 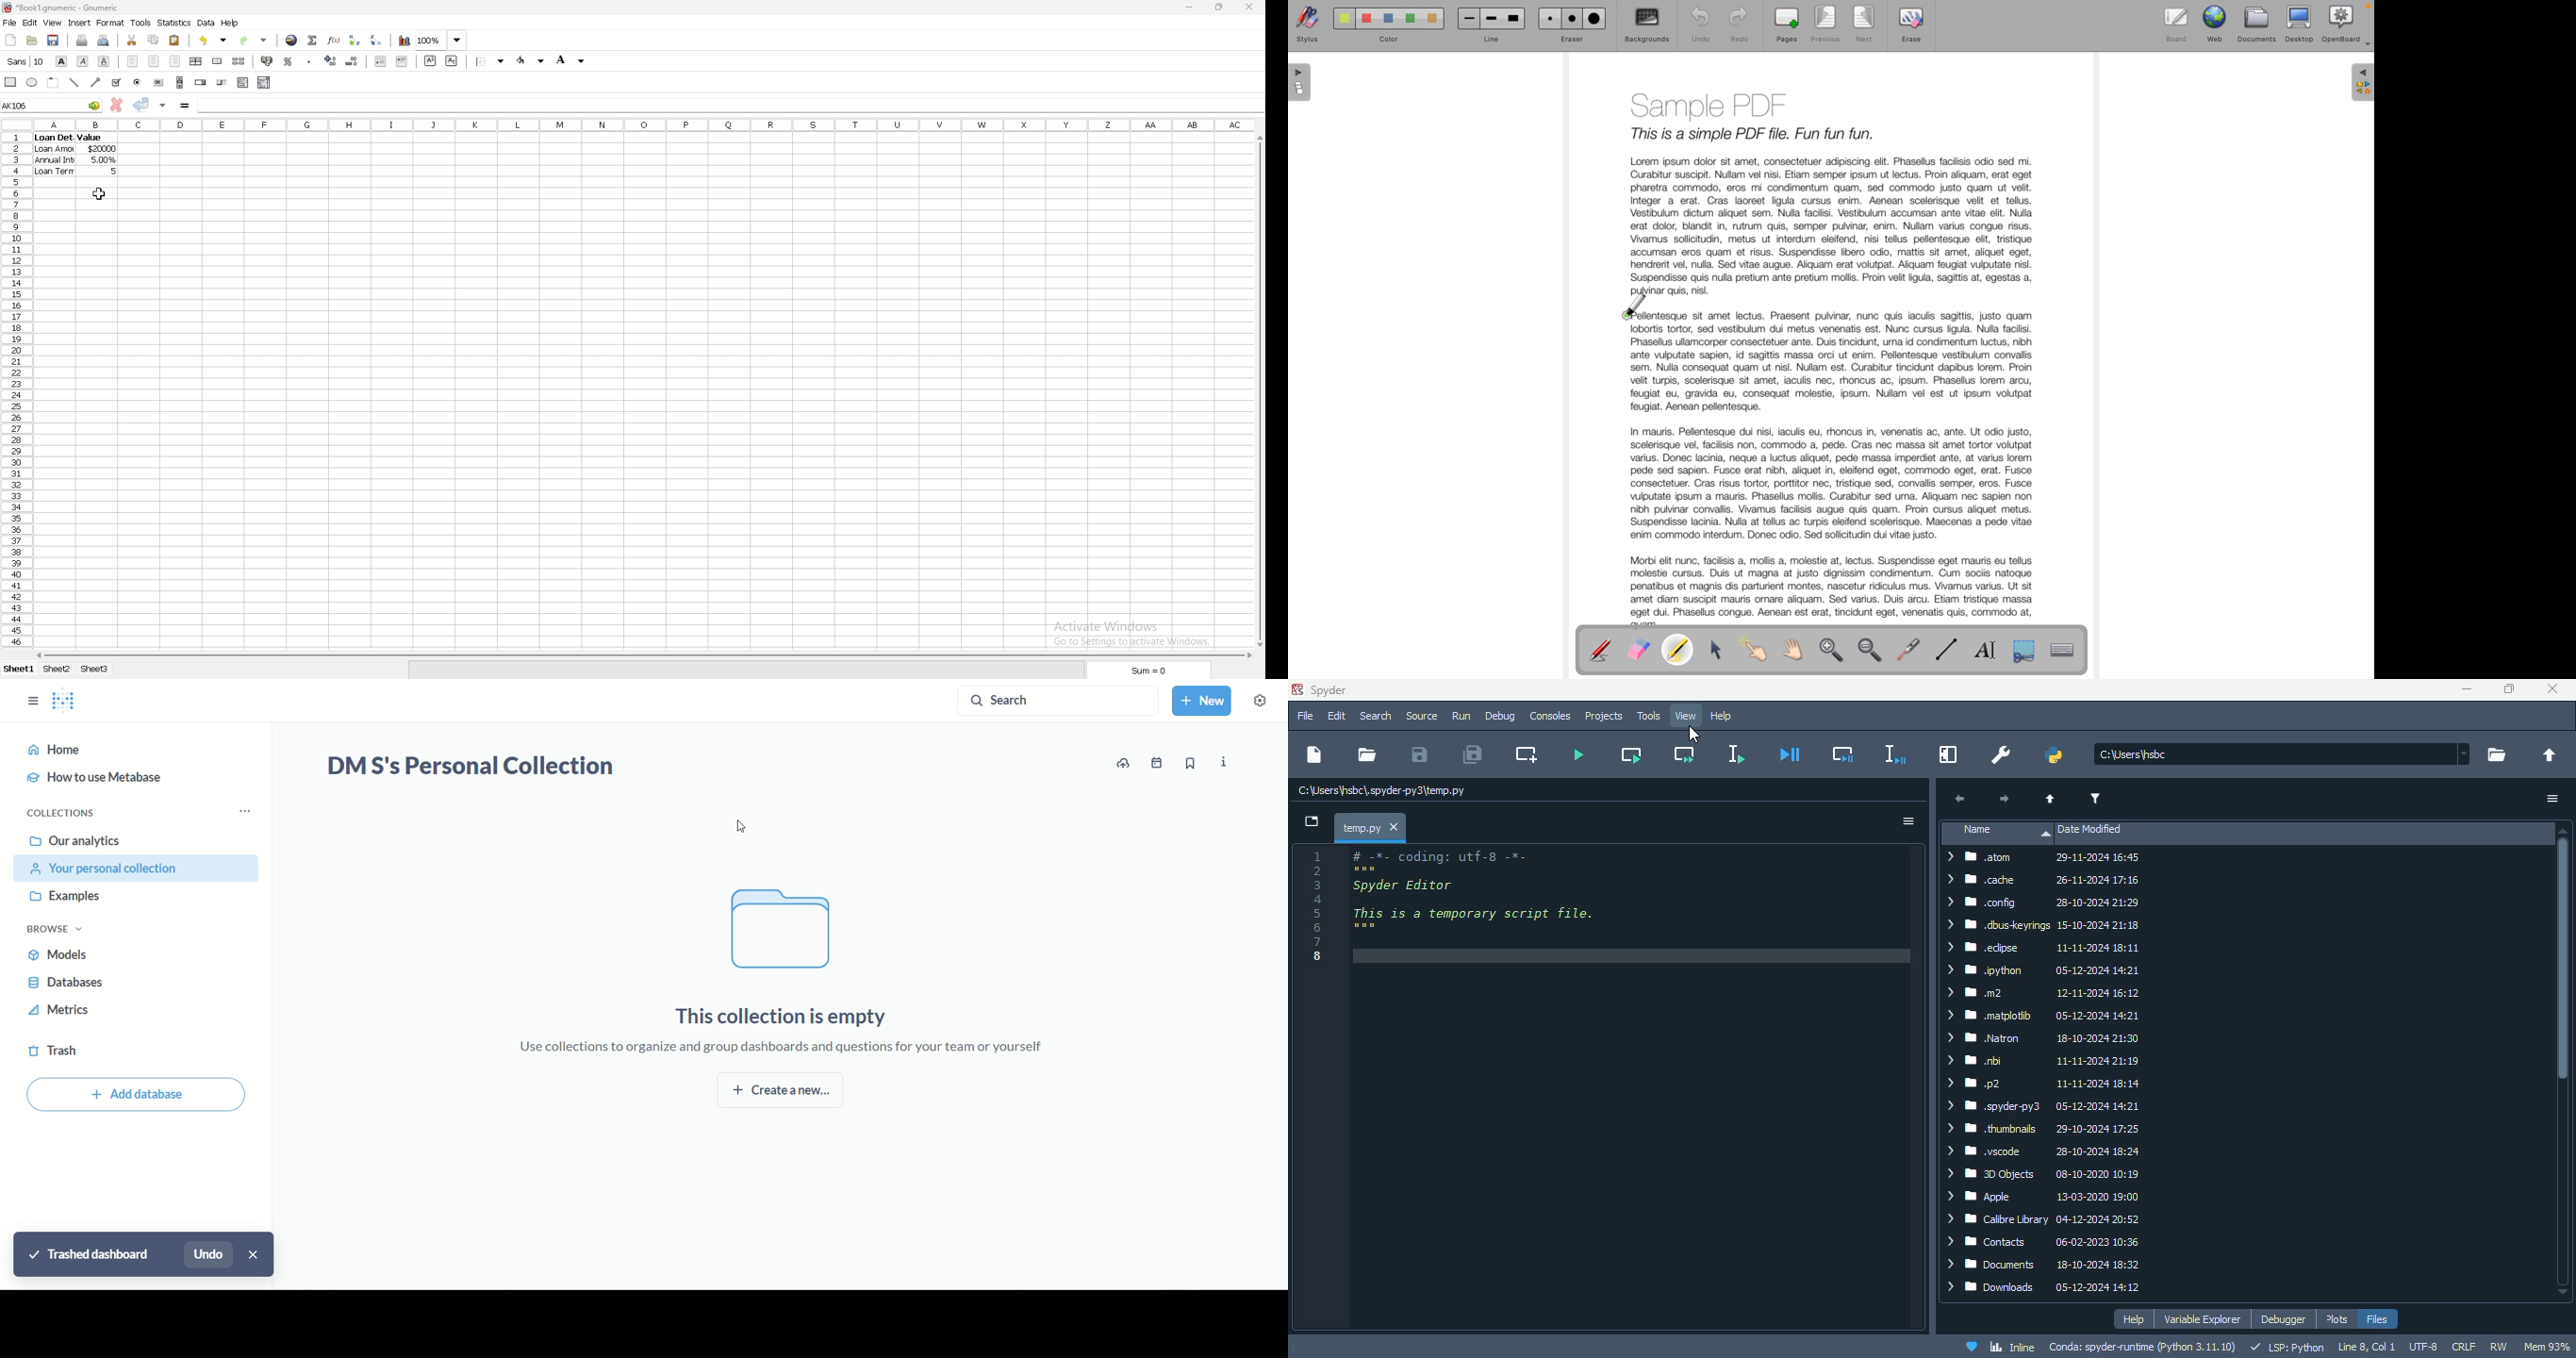 I want to click on open file, so click(x=1366, y=754).